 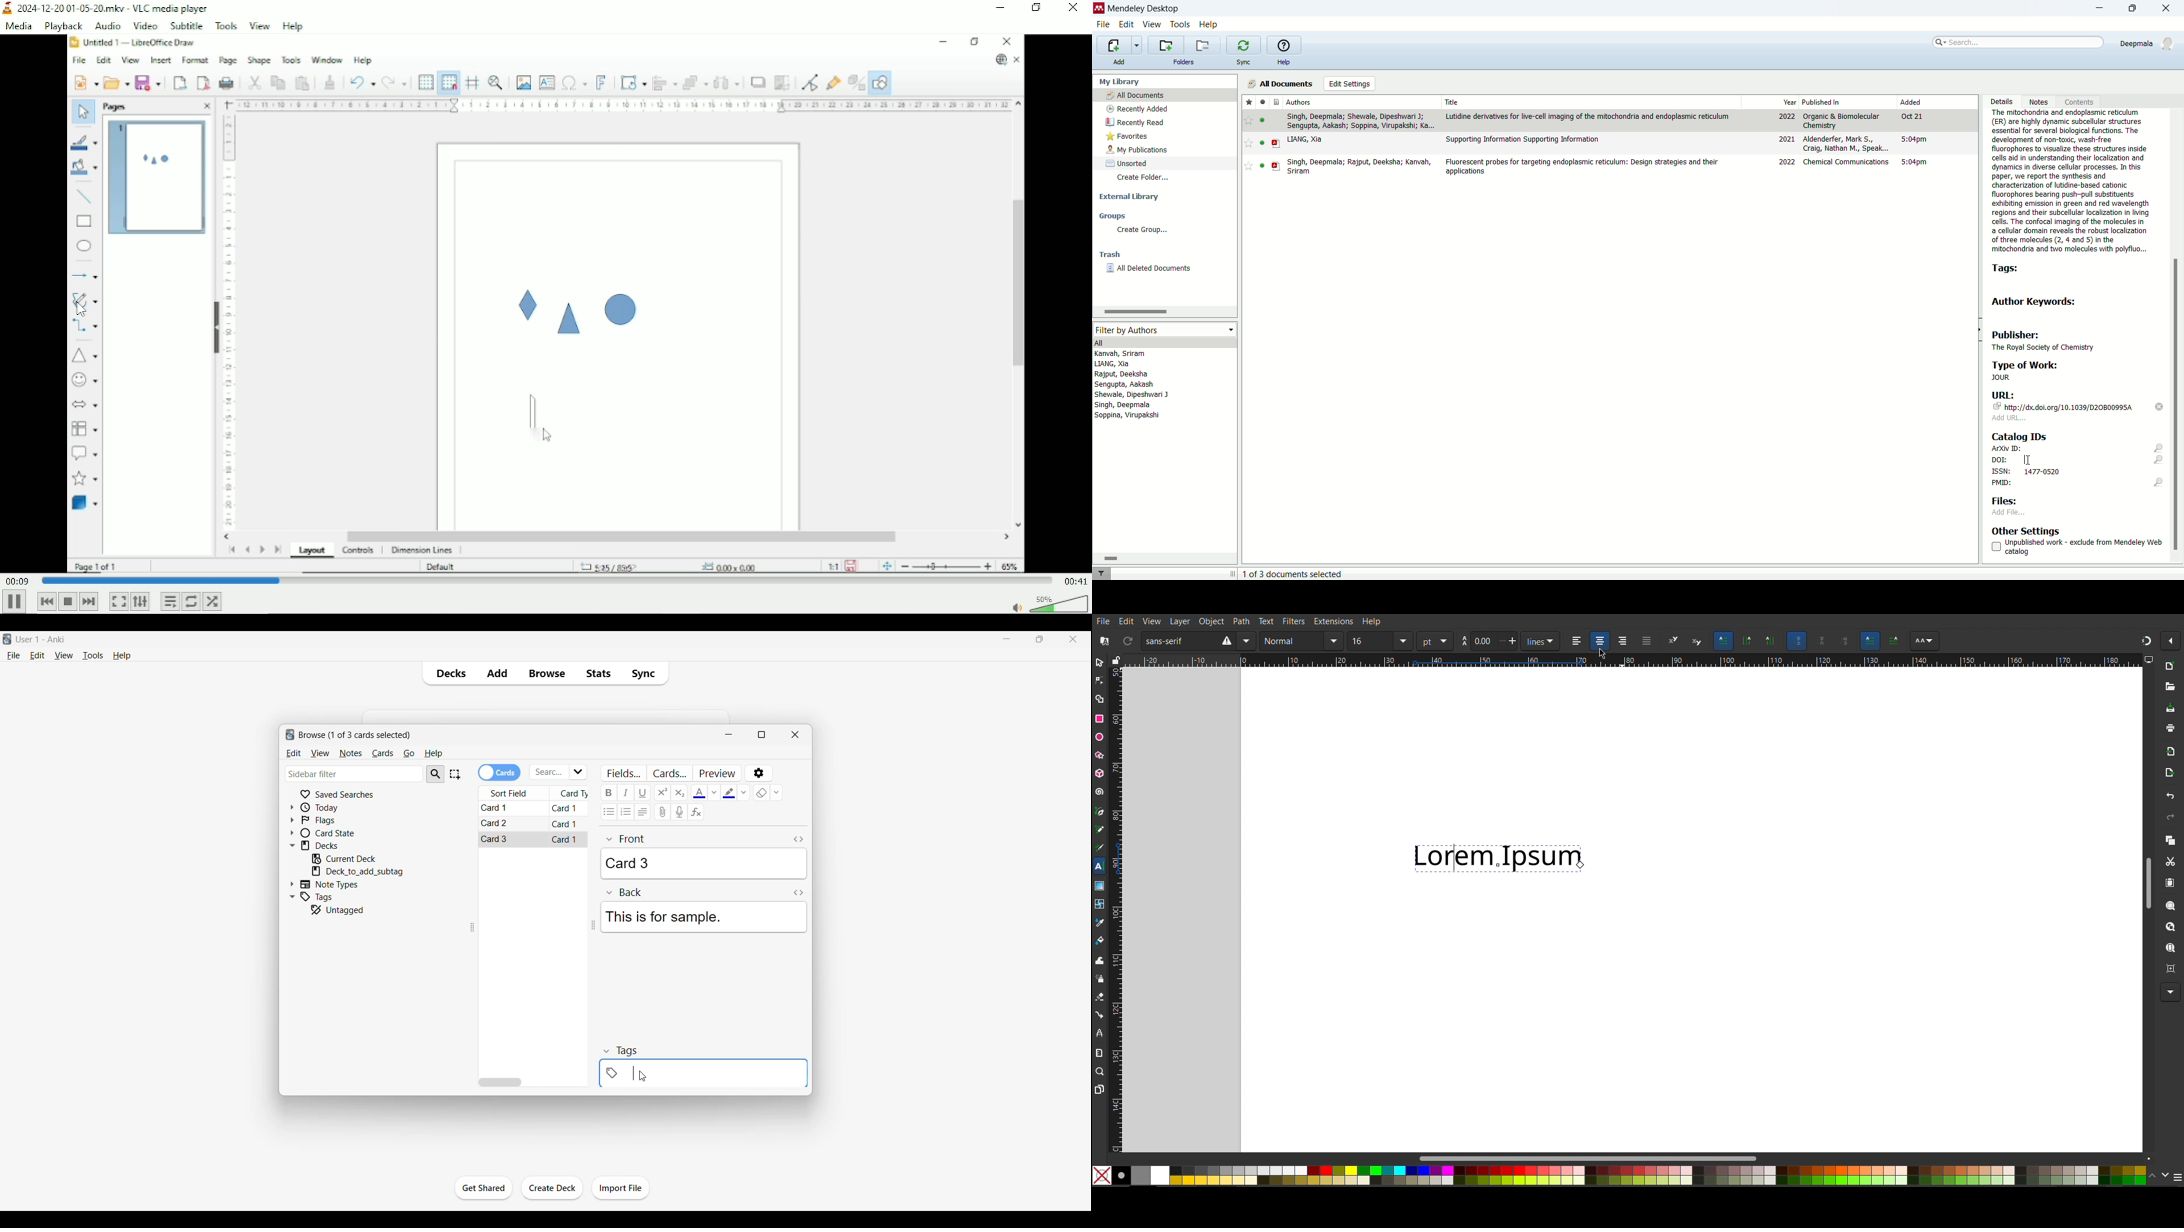 What do you see at coordinates (1262, 101) in the screenshot?
I see `read/unread` at bounding box center [1262, 101].